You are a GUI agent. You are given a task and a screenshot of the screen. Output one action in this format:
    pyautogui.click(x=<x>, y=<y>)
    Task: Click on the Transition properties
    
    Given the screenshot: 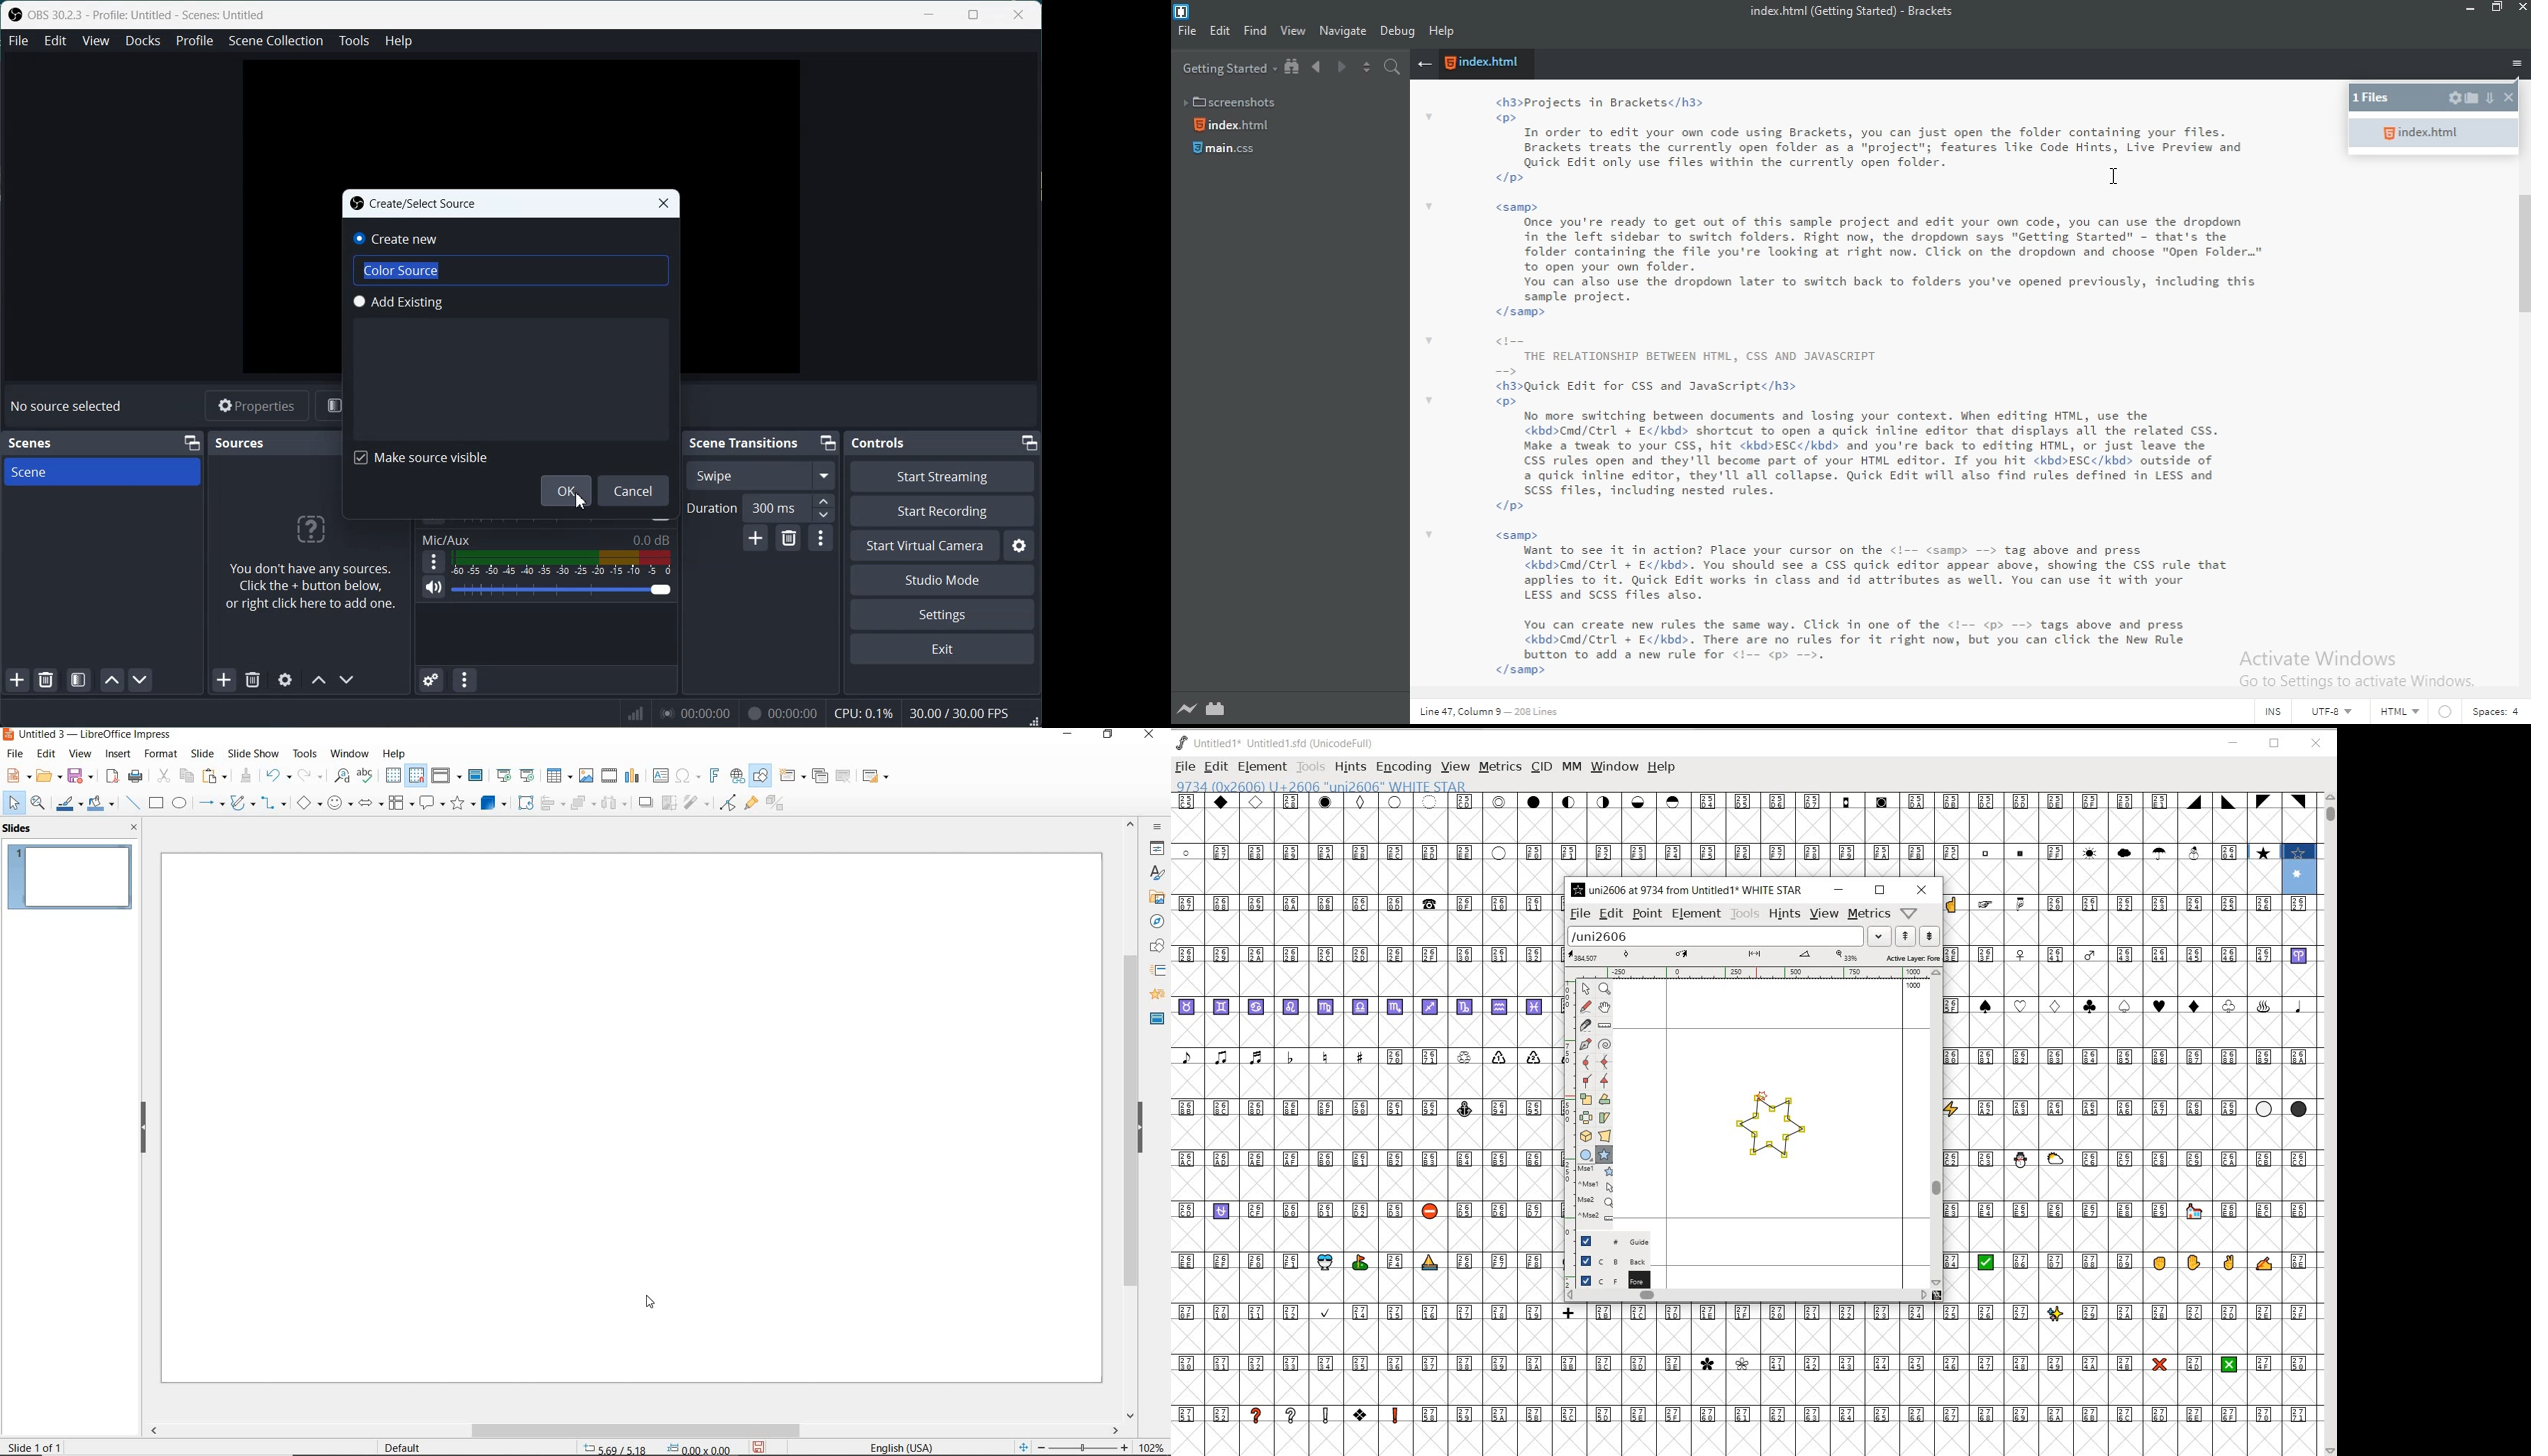 What is the action you would take?
    pyautogui.click(x=822, y=539)
    